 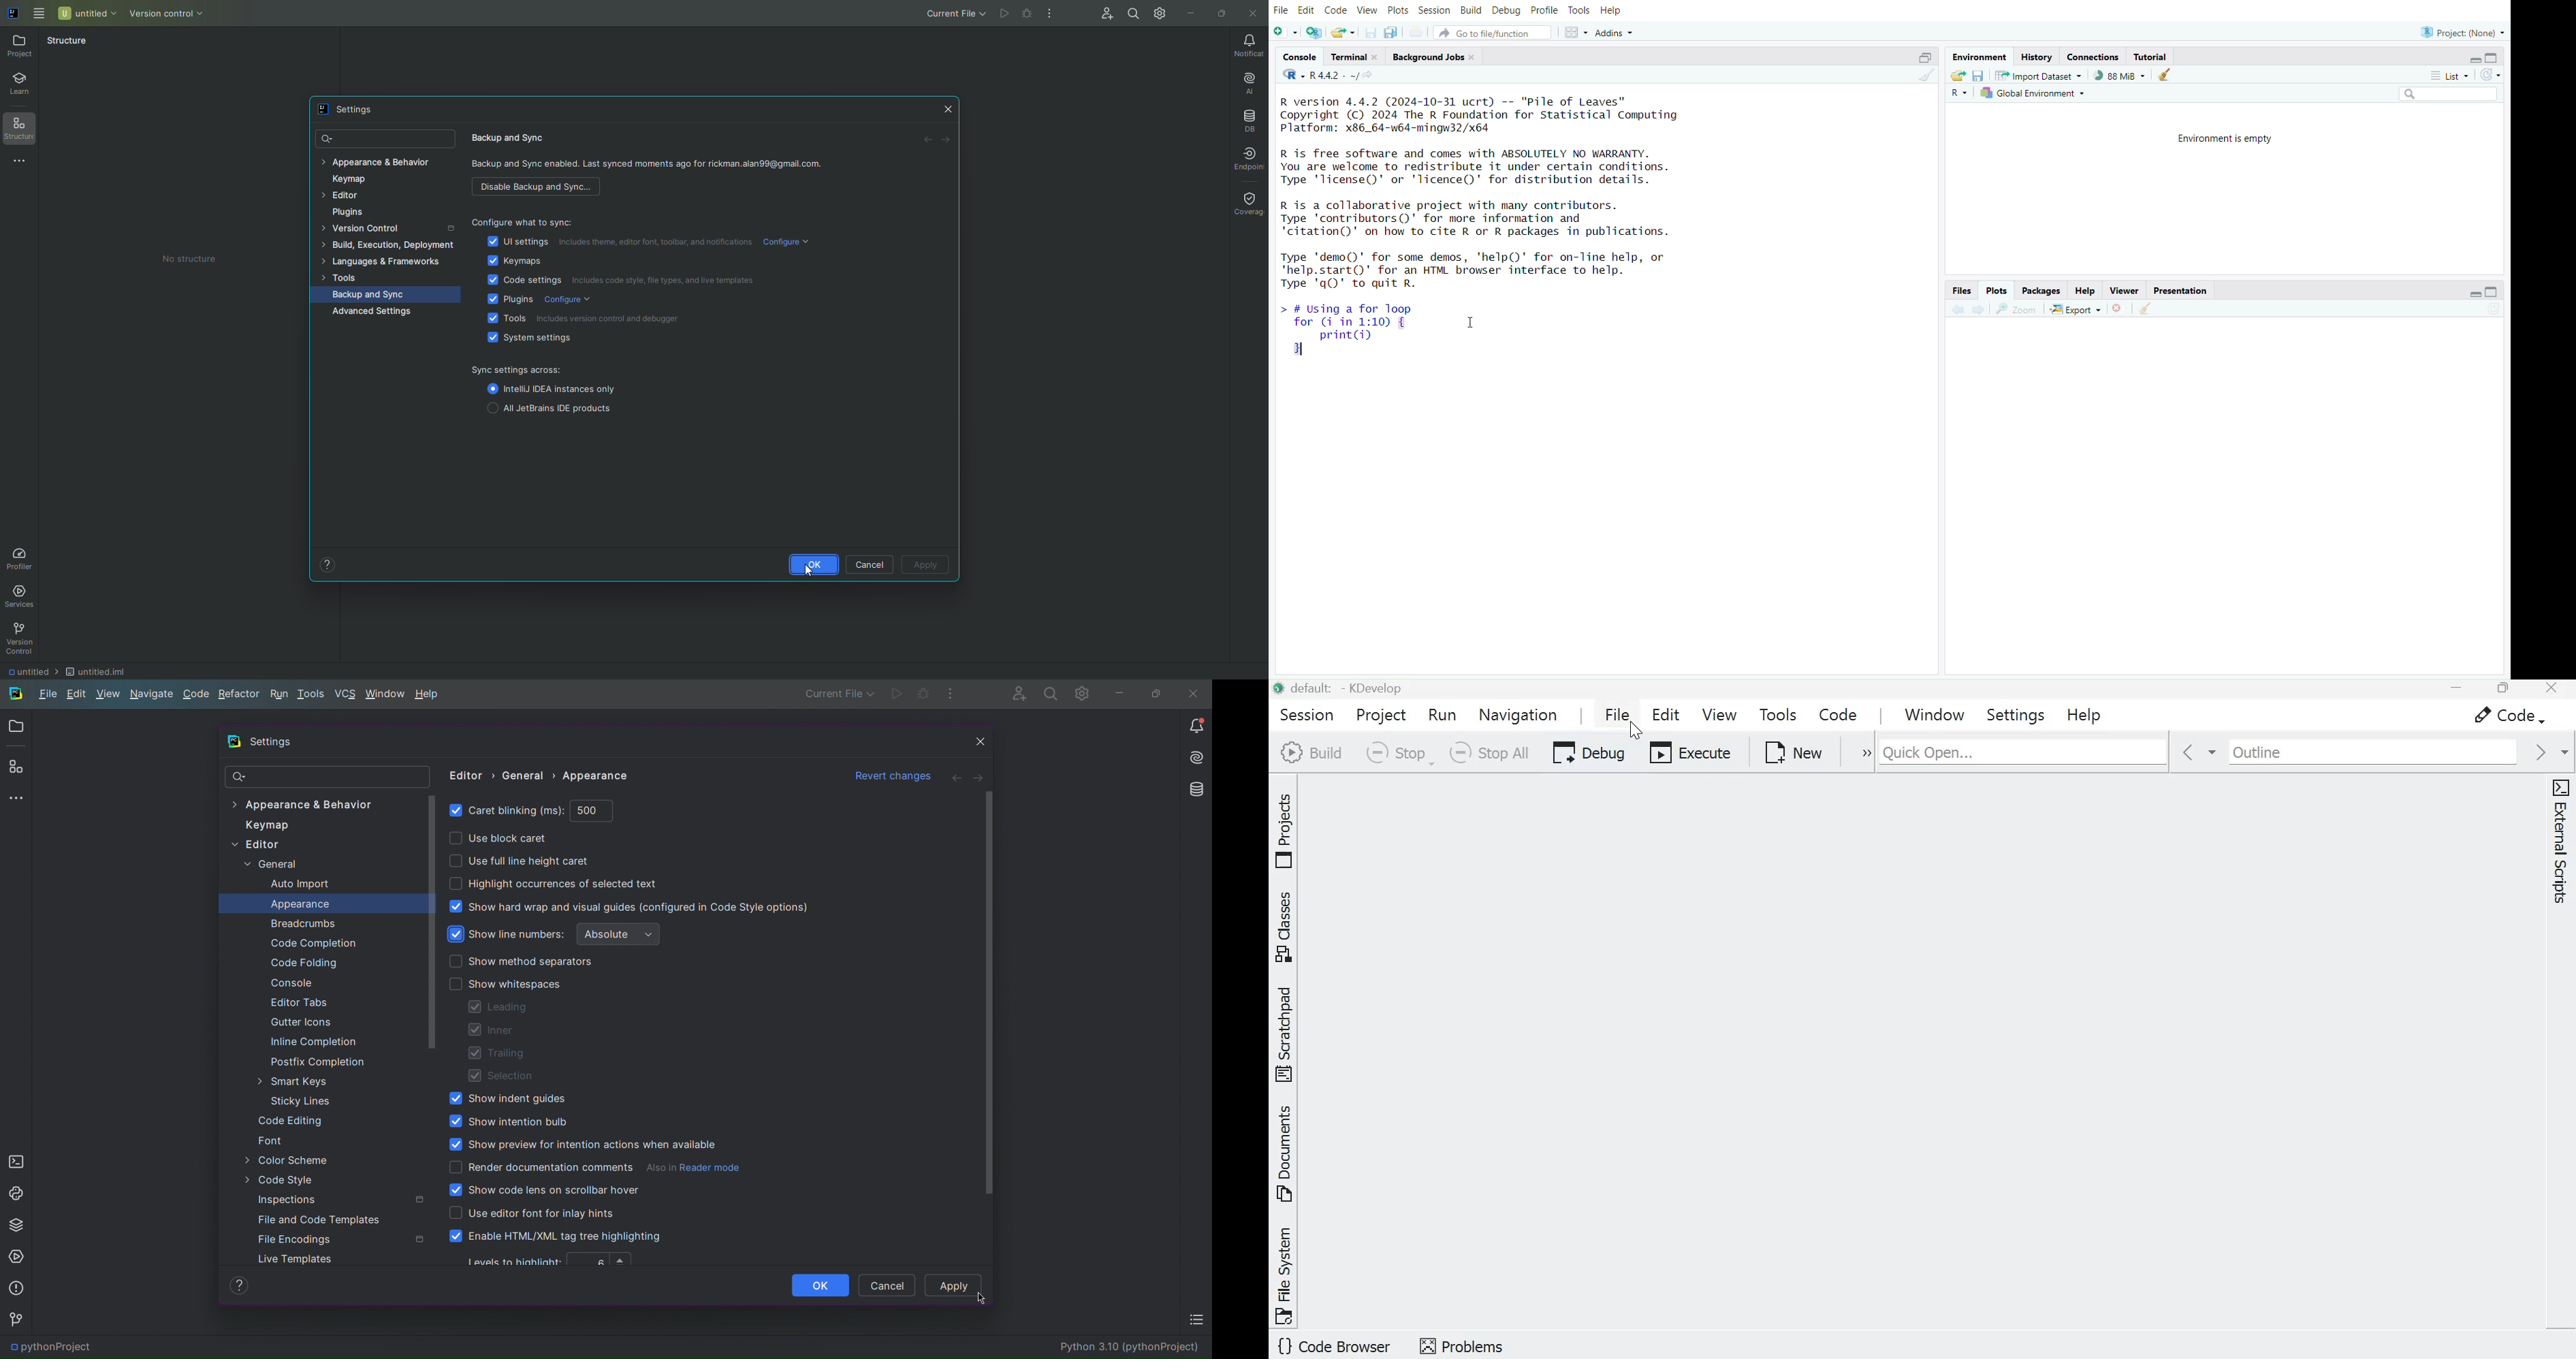 What do you see at coordinates (1997, 290) in the screenshot?
I see `plots` at bounding box center [1997, 290].